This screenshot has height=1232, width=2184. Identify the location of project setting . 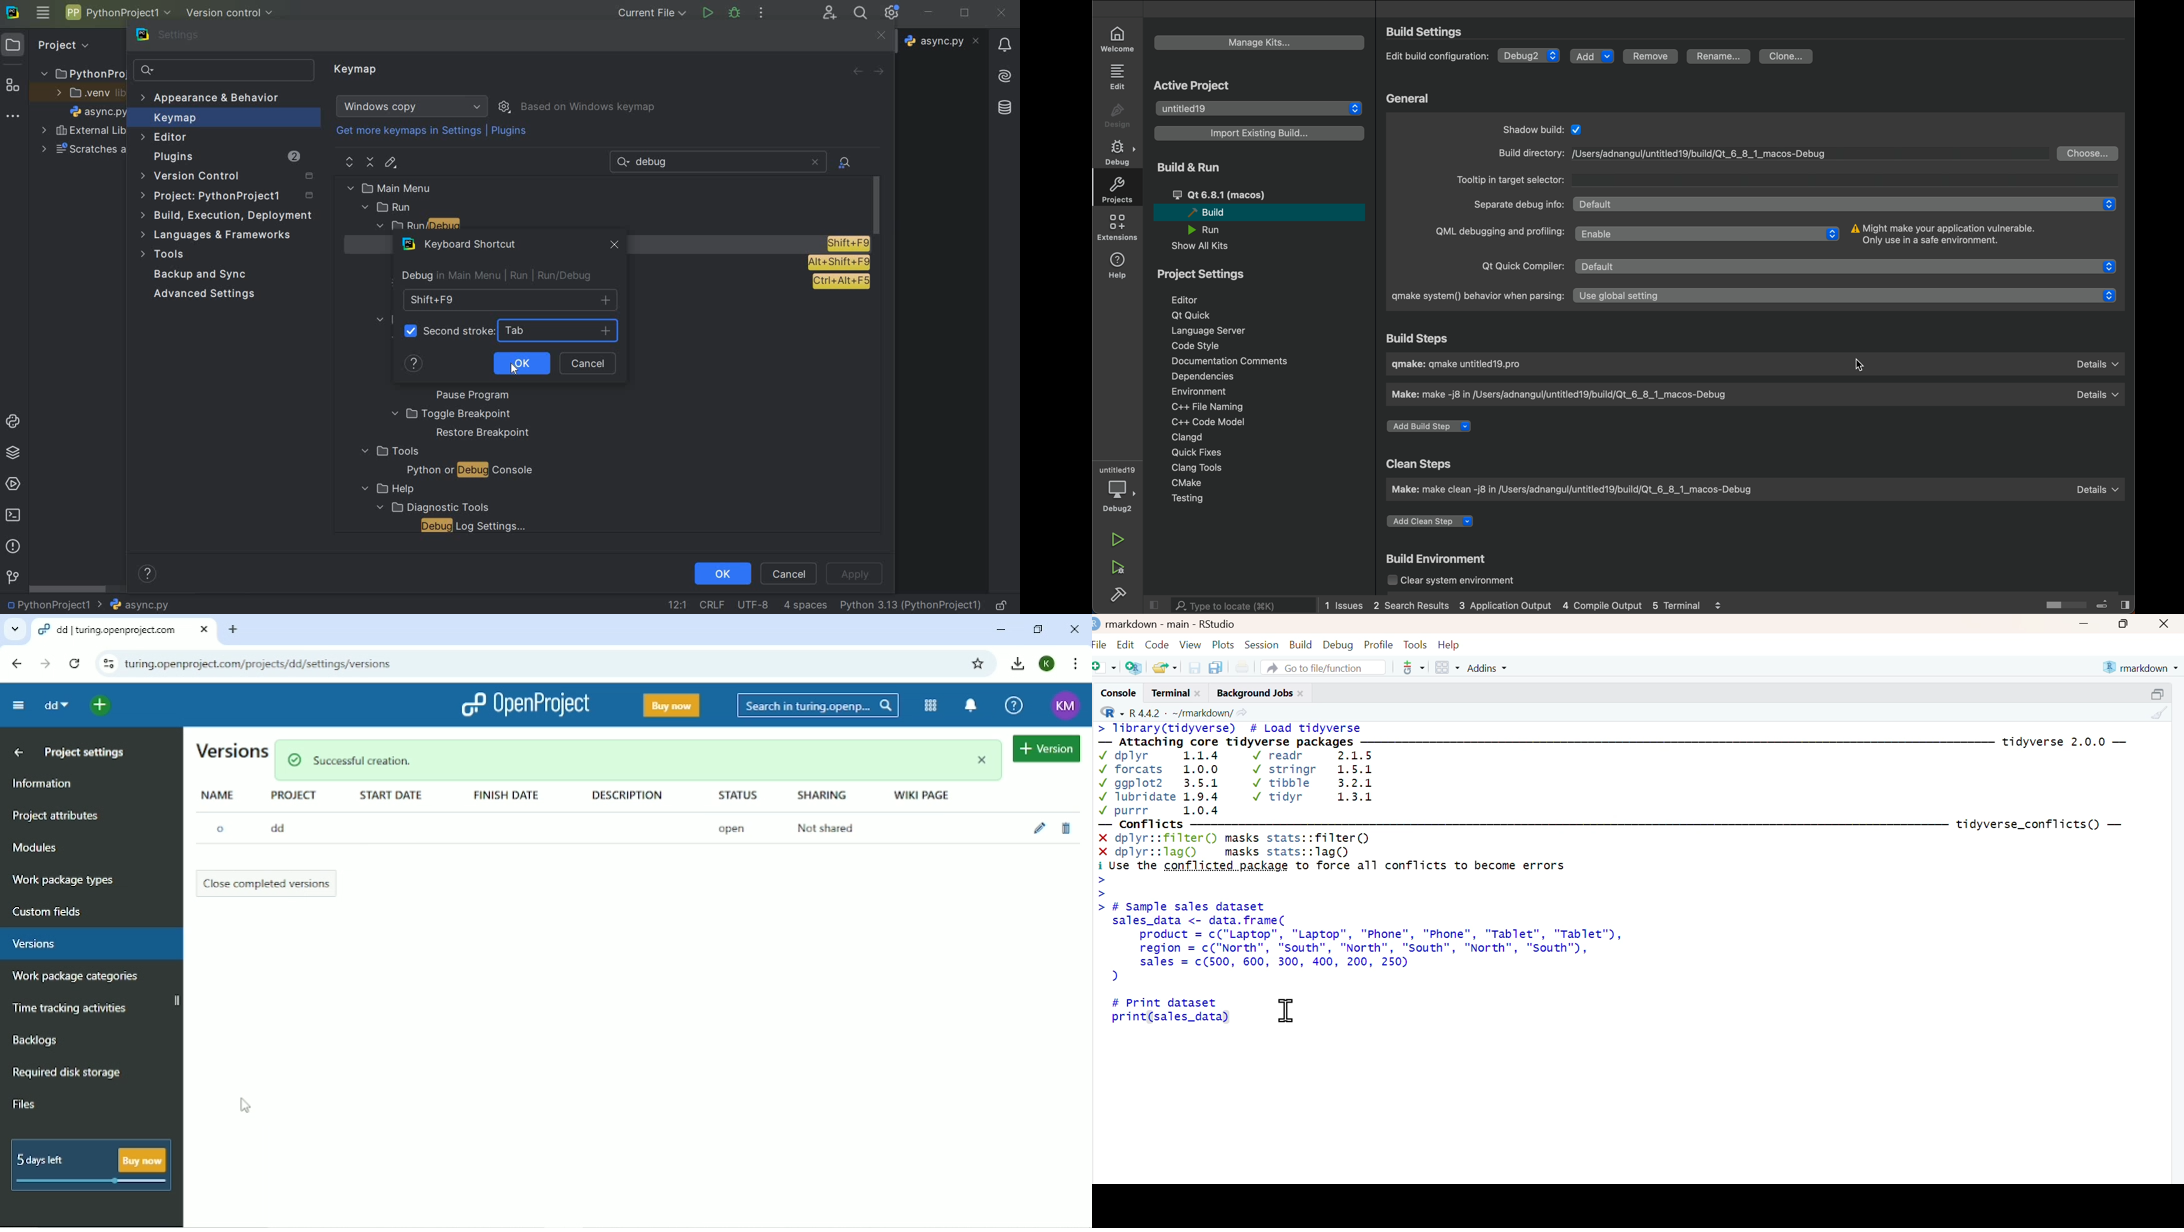
(1218, 273).